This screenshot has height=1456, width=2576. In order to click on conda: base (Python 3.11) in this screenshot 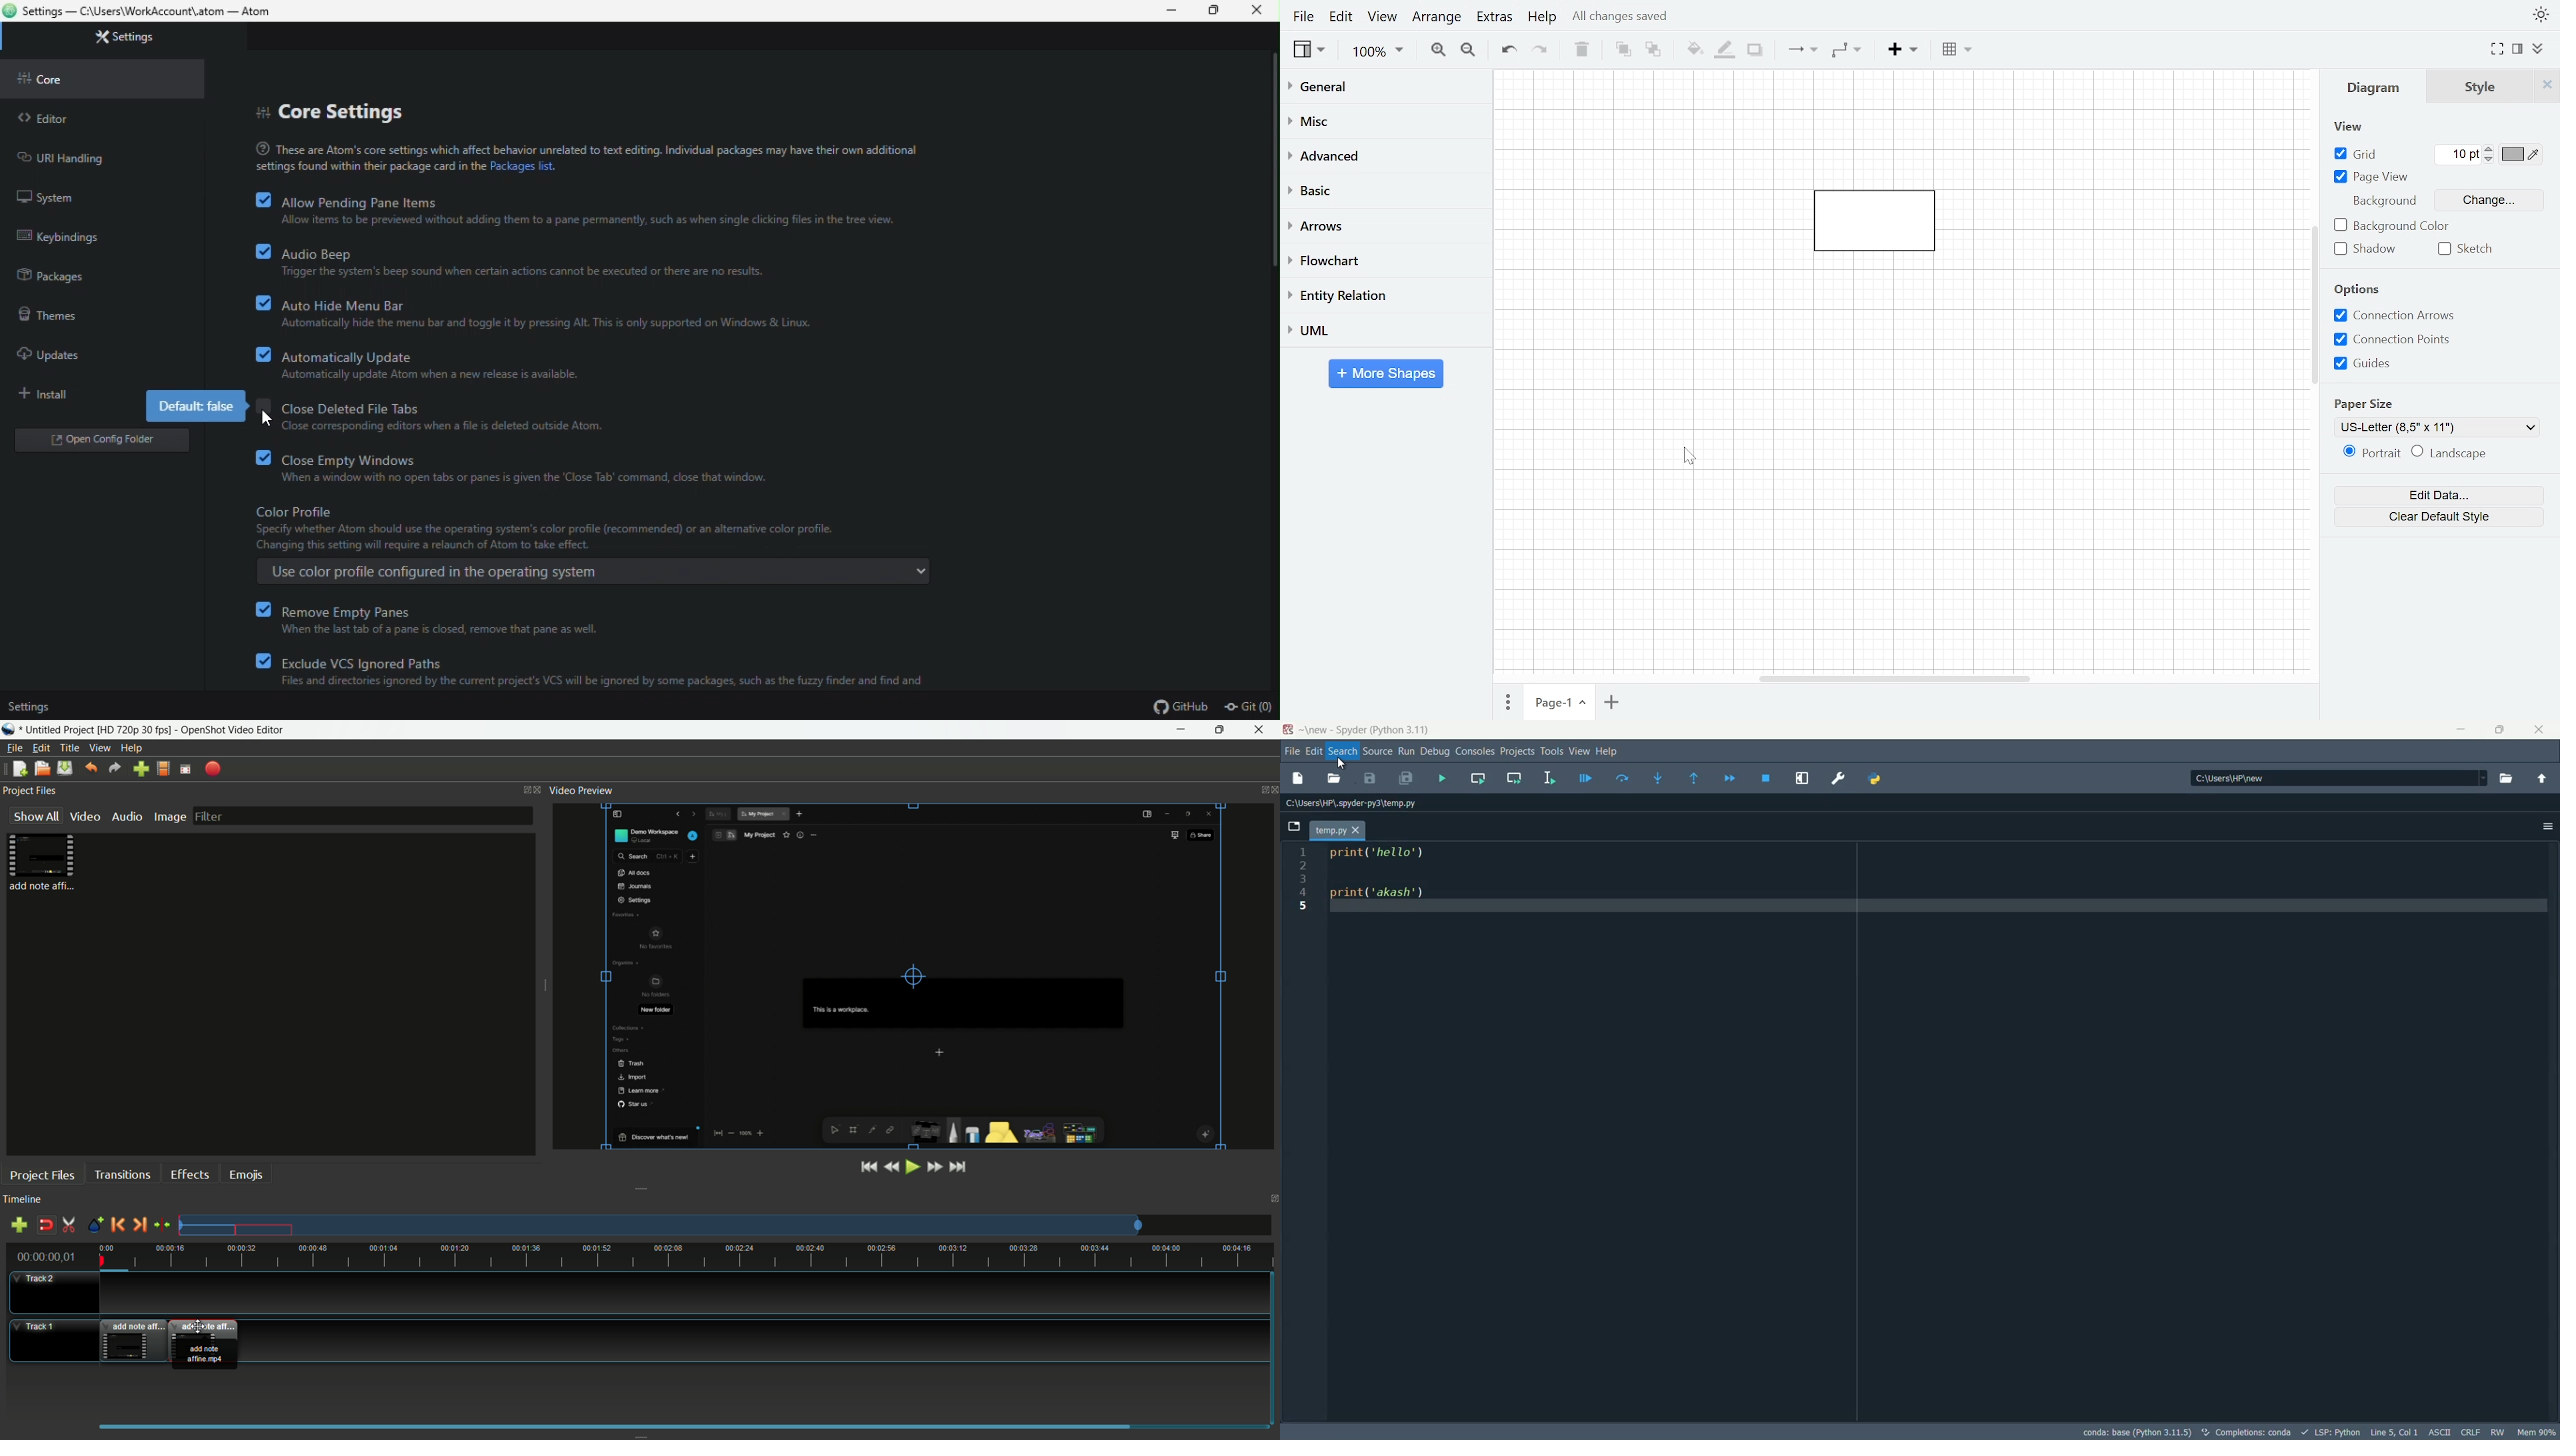, I will do `click(2135, 1433)`.